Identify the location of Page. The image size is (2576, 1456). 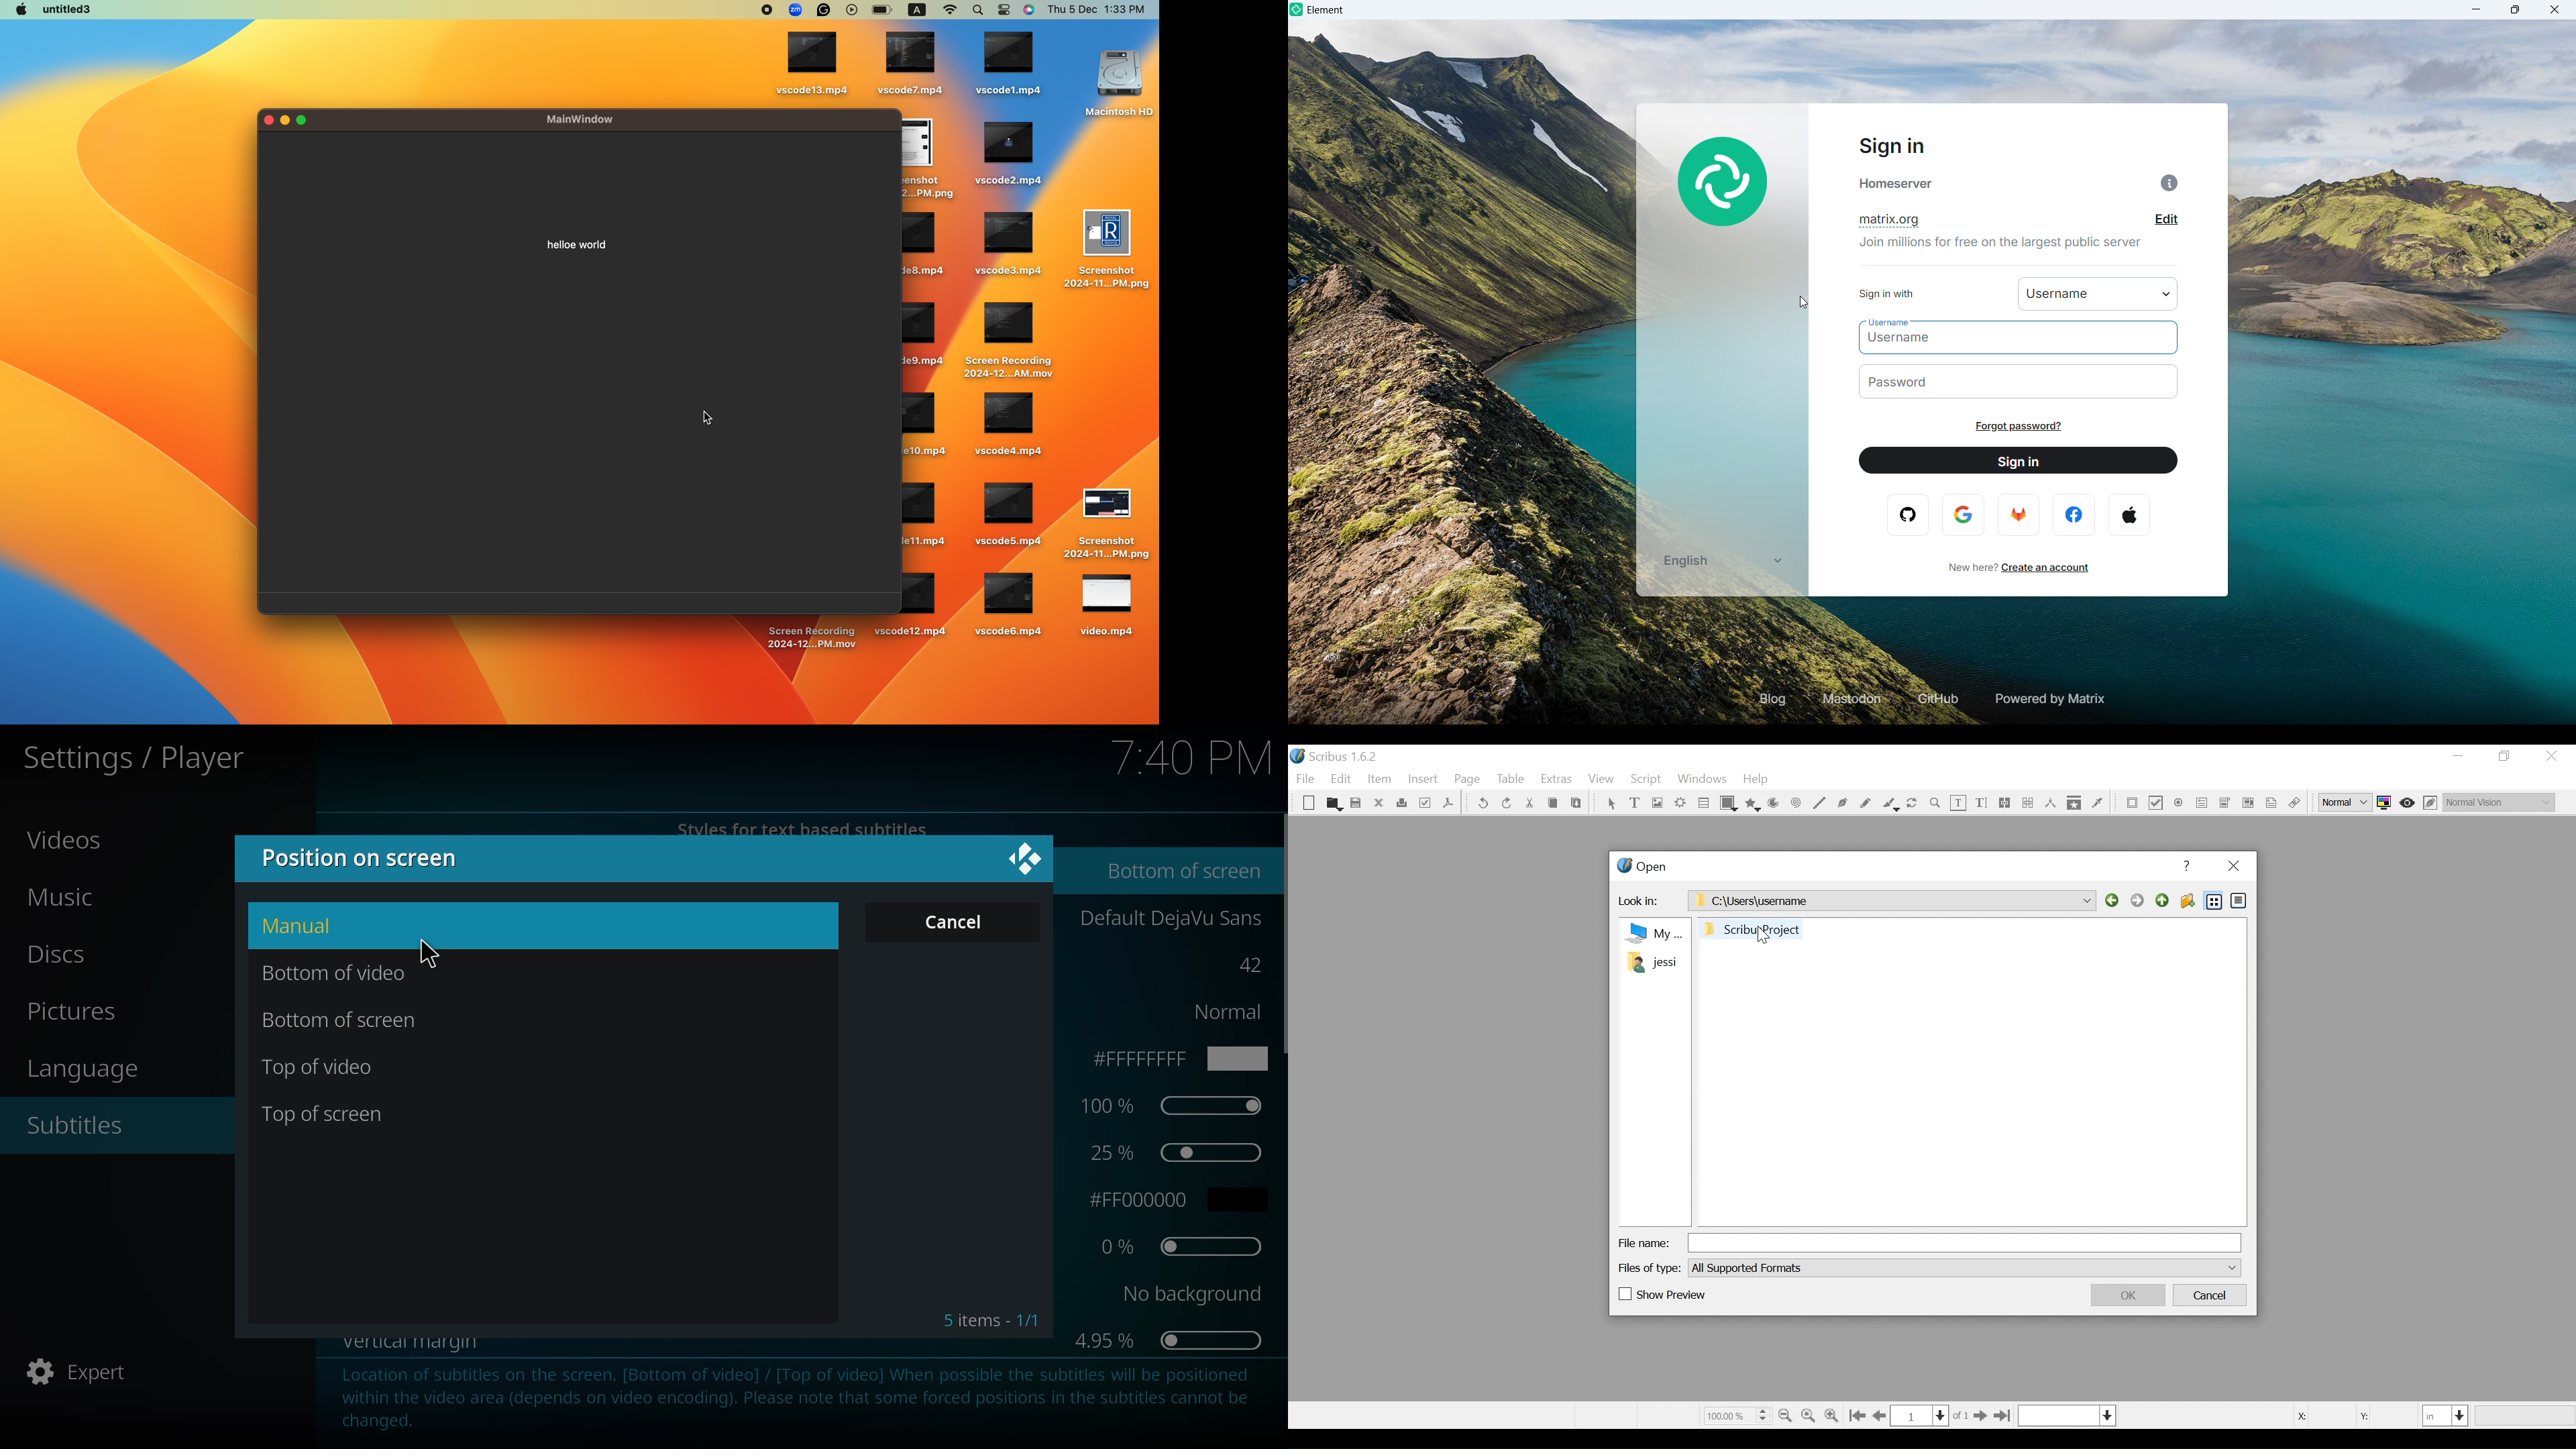
(1468, 780).